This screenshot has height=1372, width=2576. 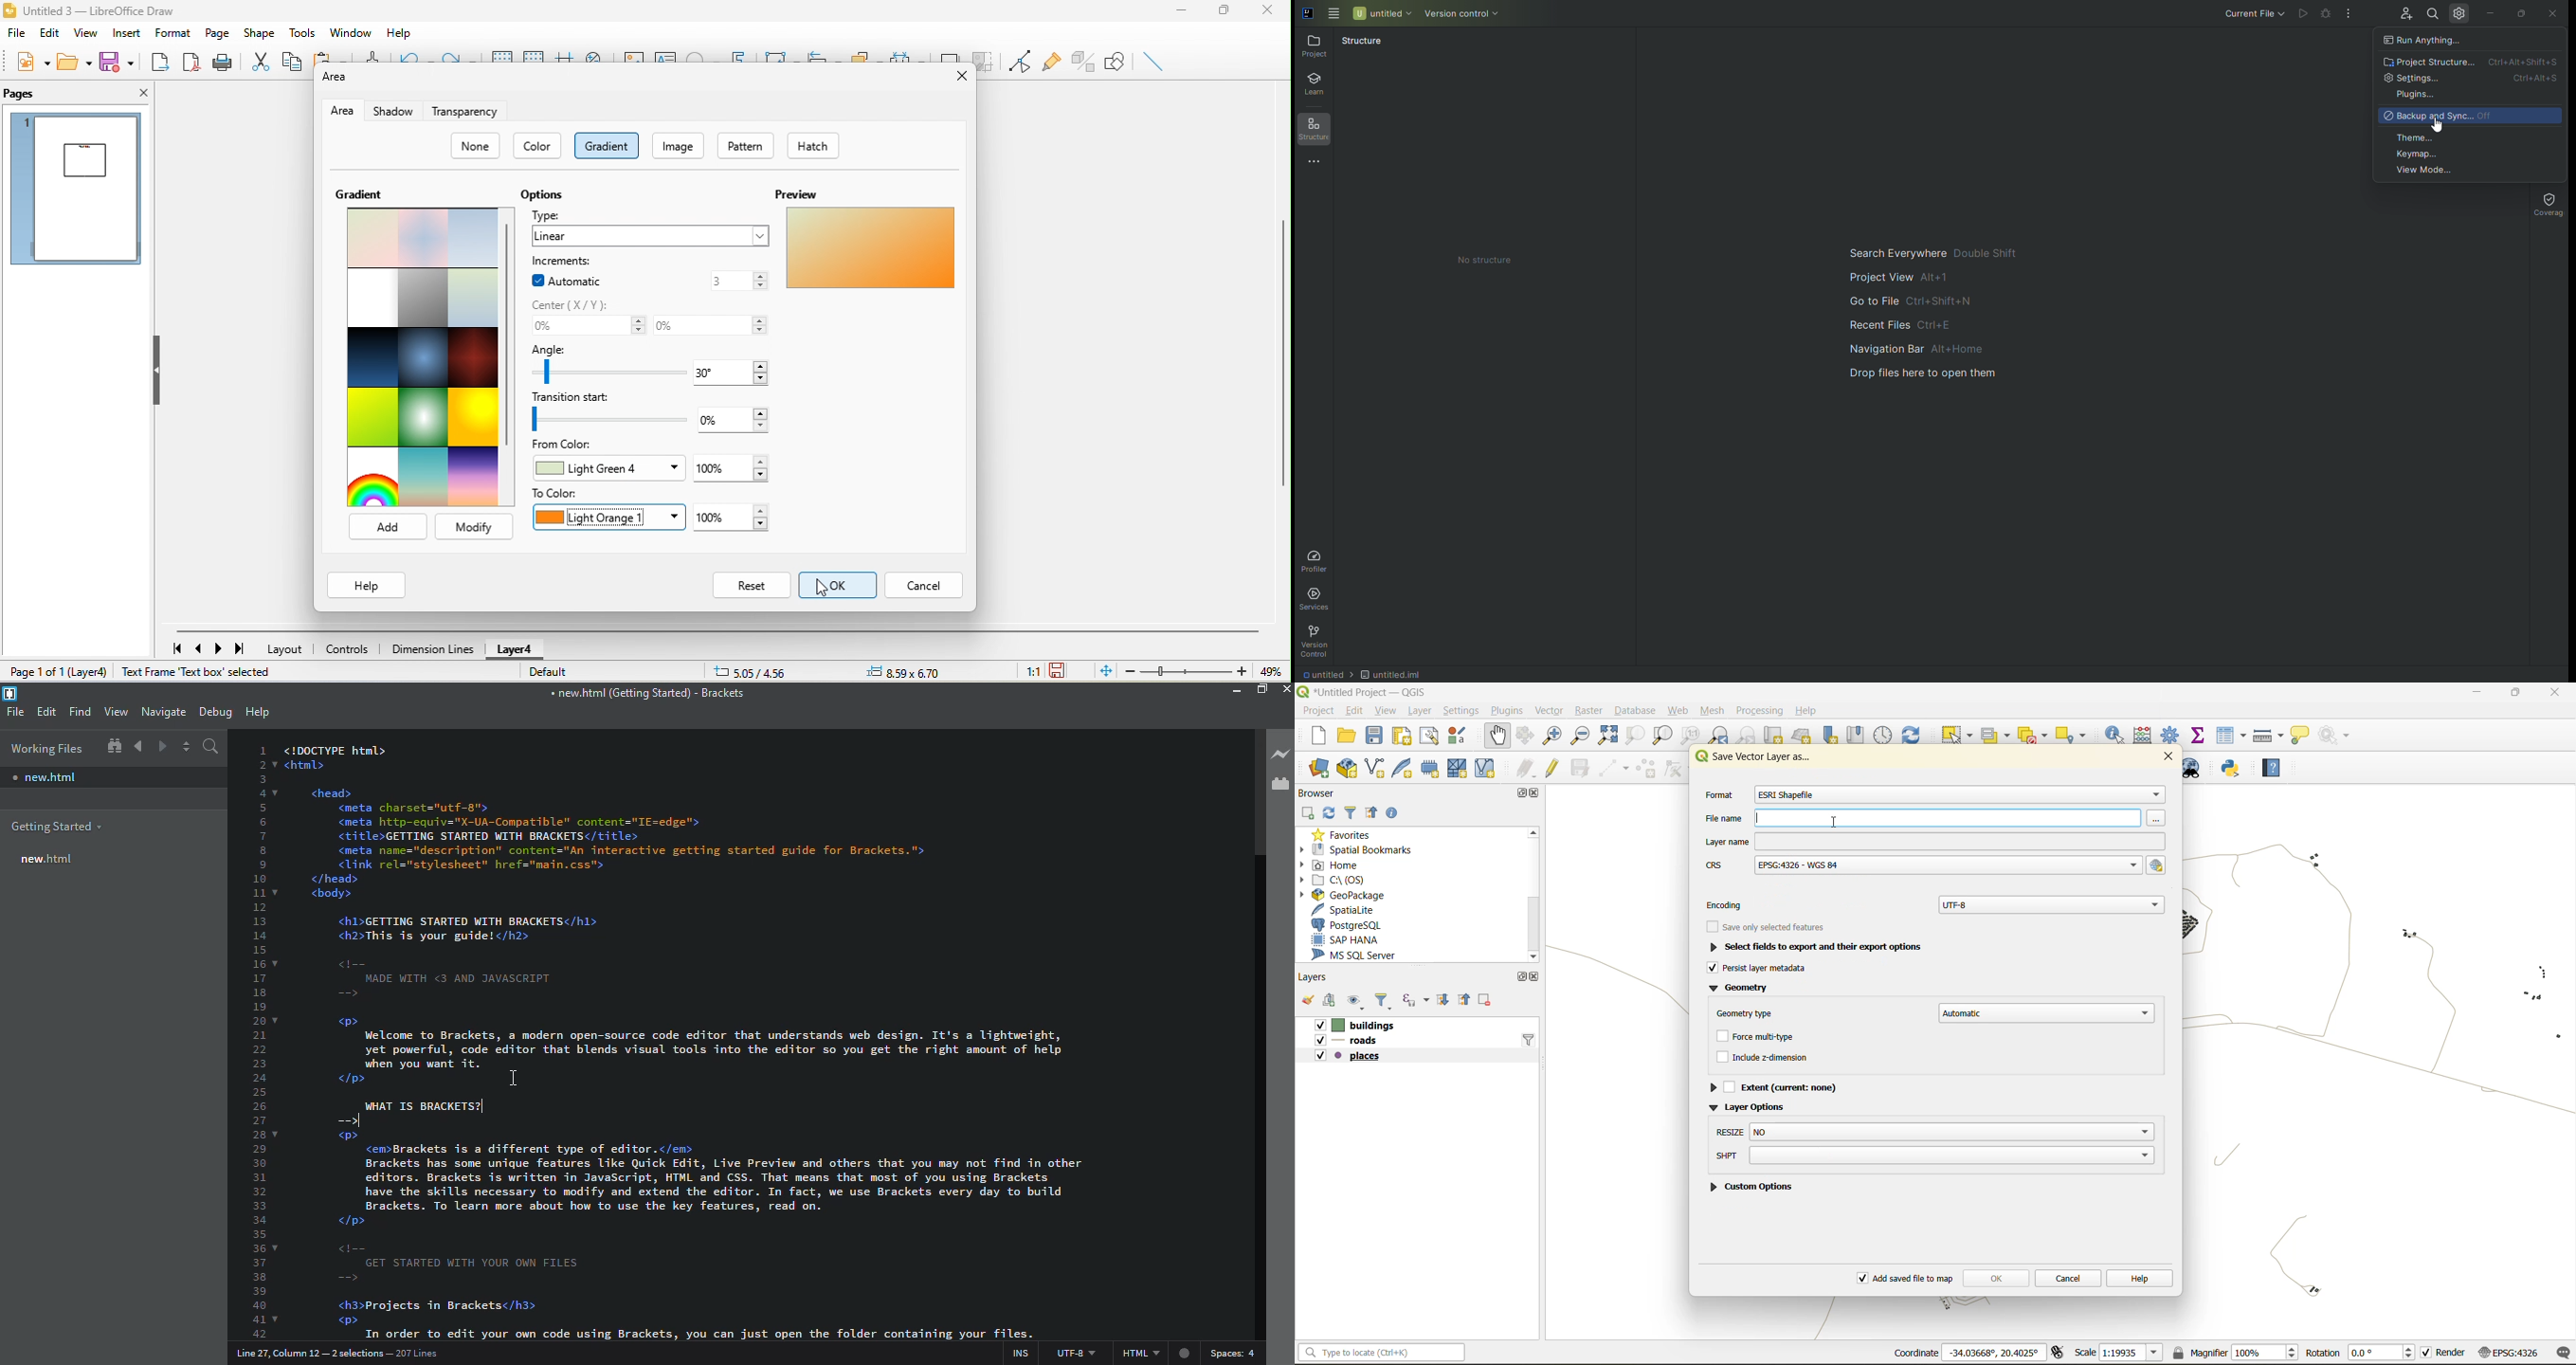 I want to click on special character, so click(x=701, y=54).